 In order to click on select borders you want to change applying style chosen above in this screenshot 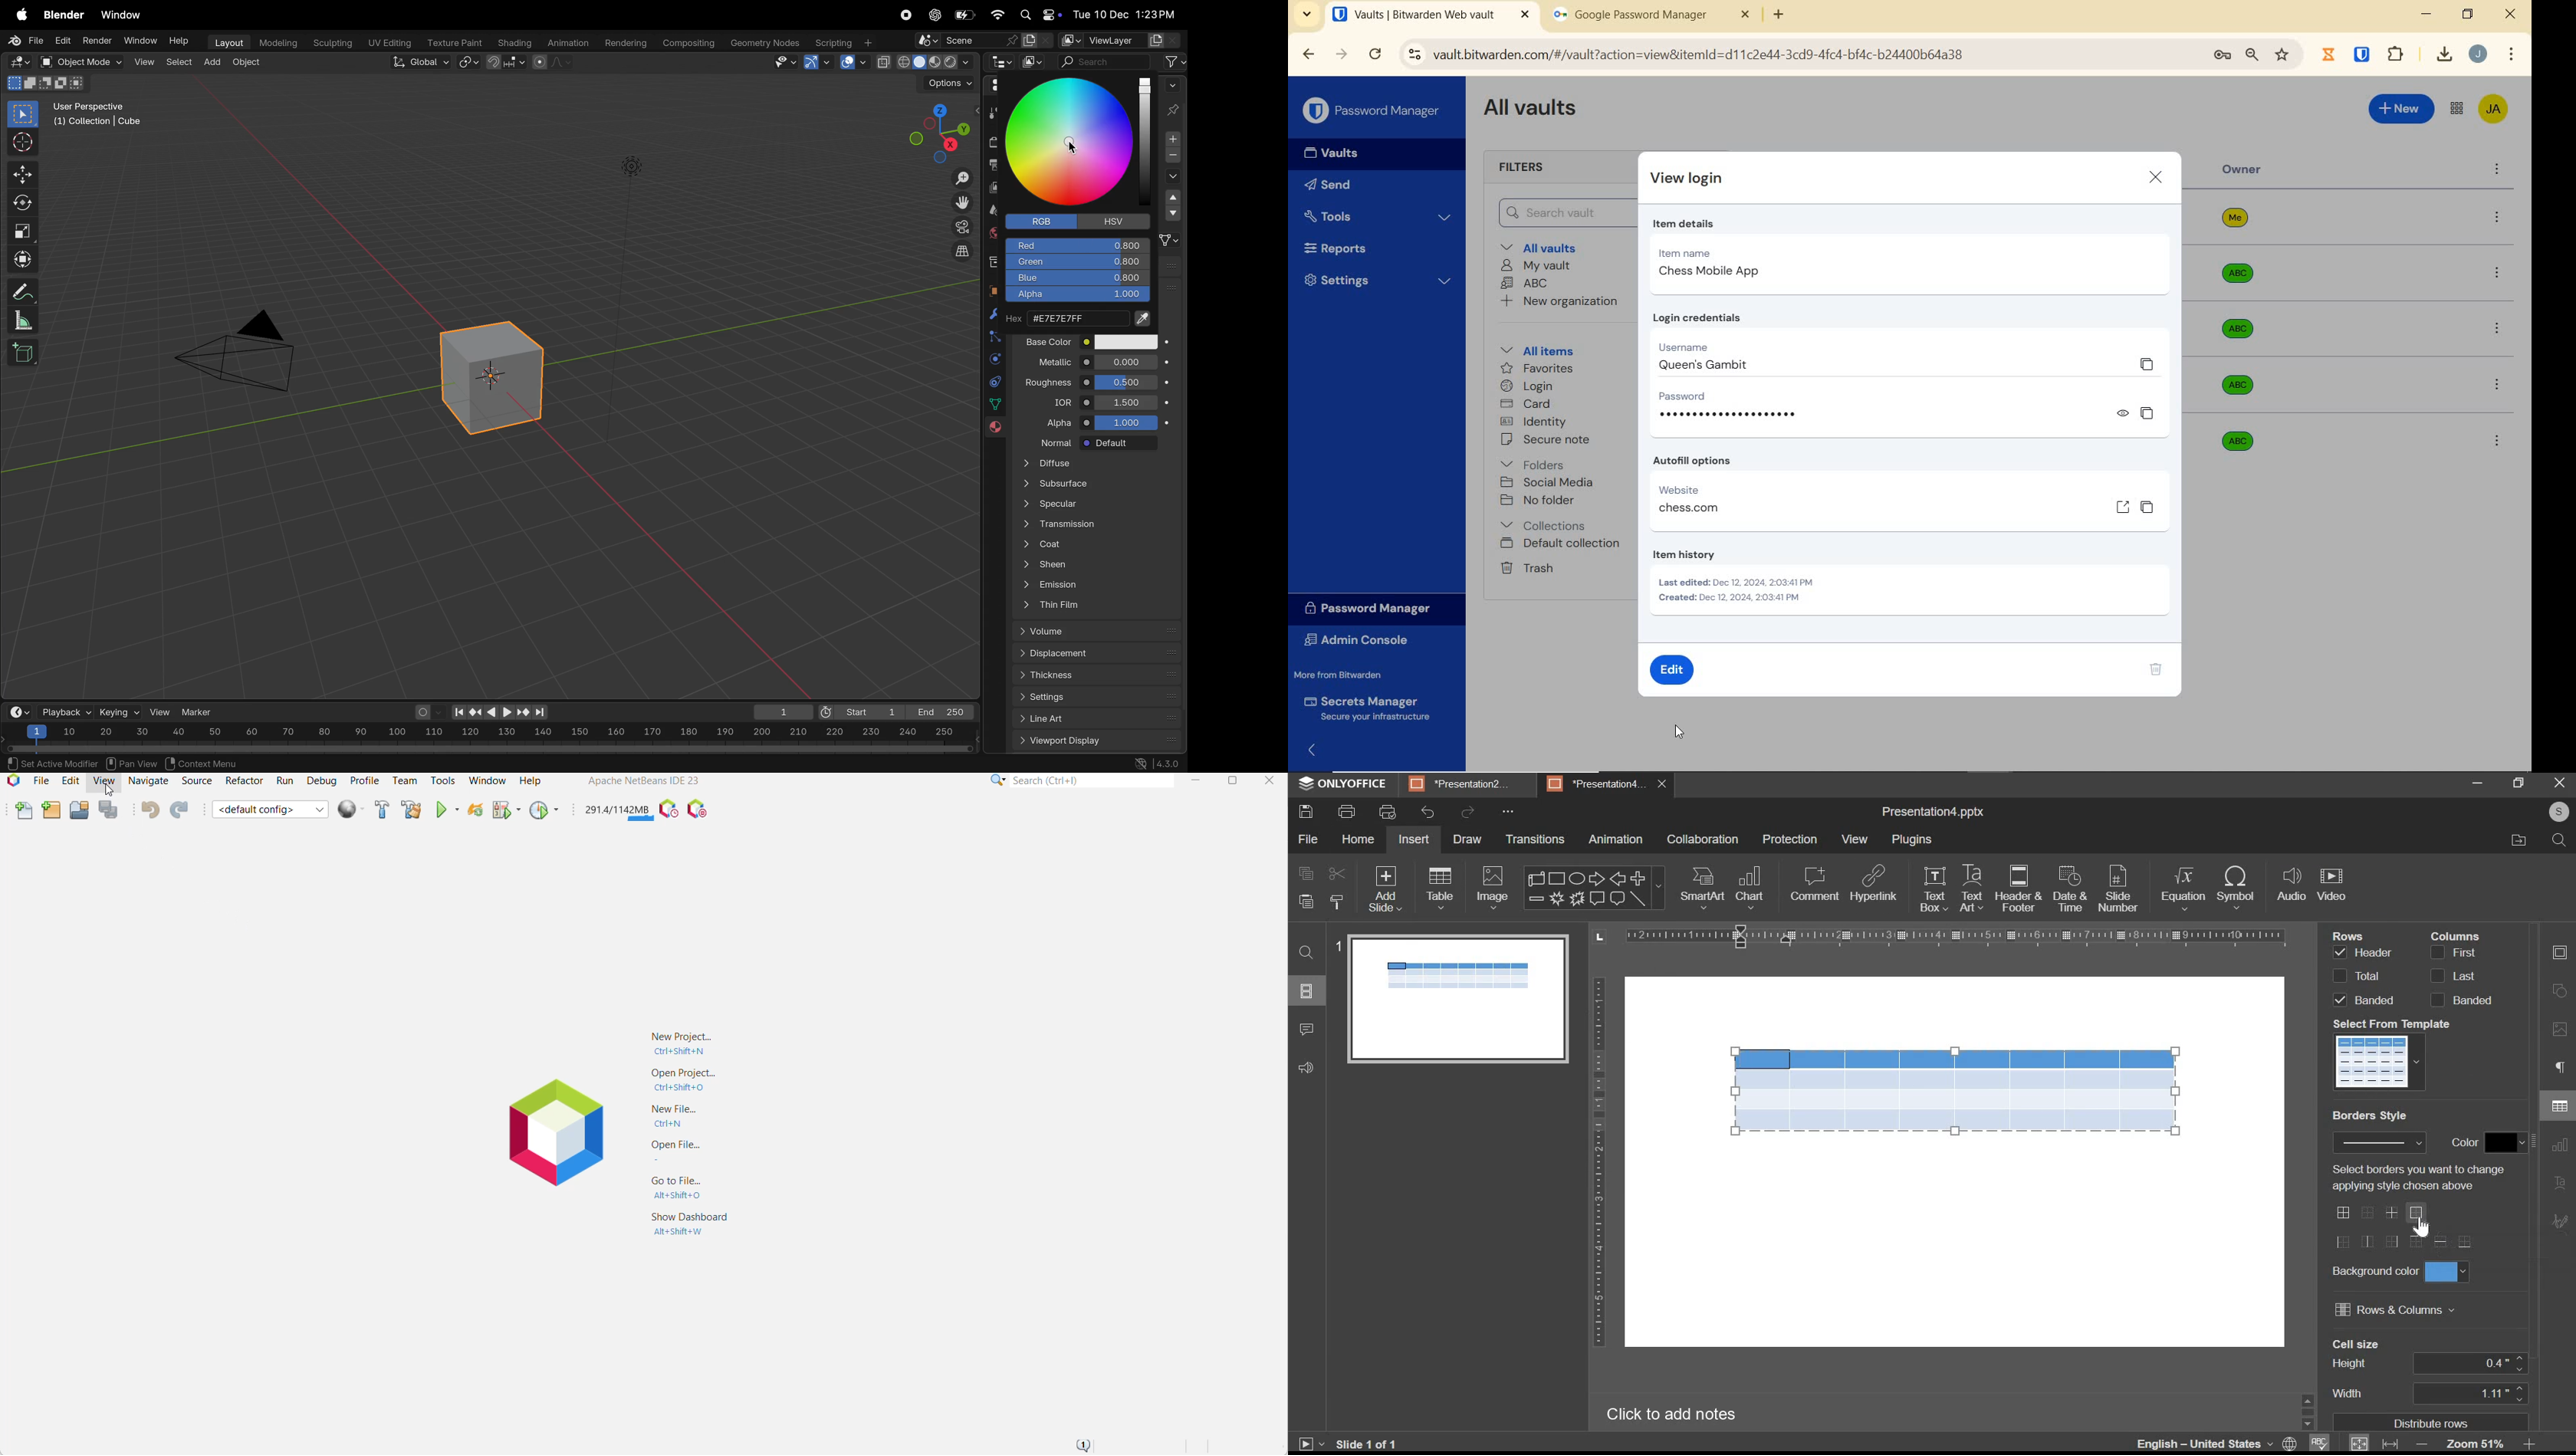, I will do `click(2419, 1178)`.